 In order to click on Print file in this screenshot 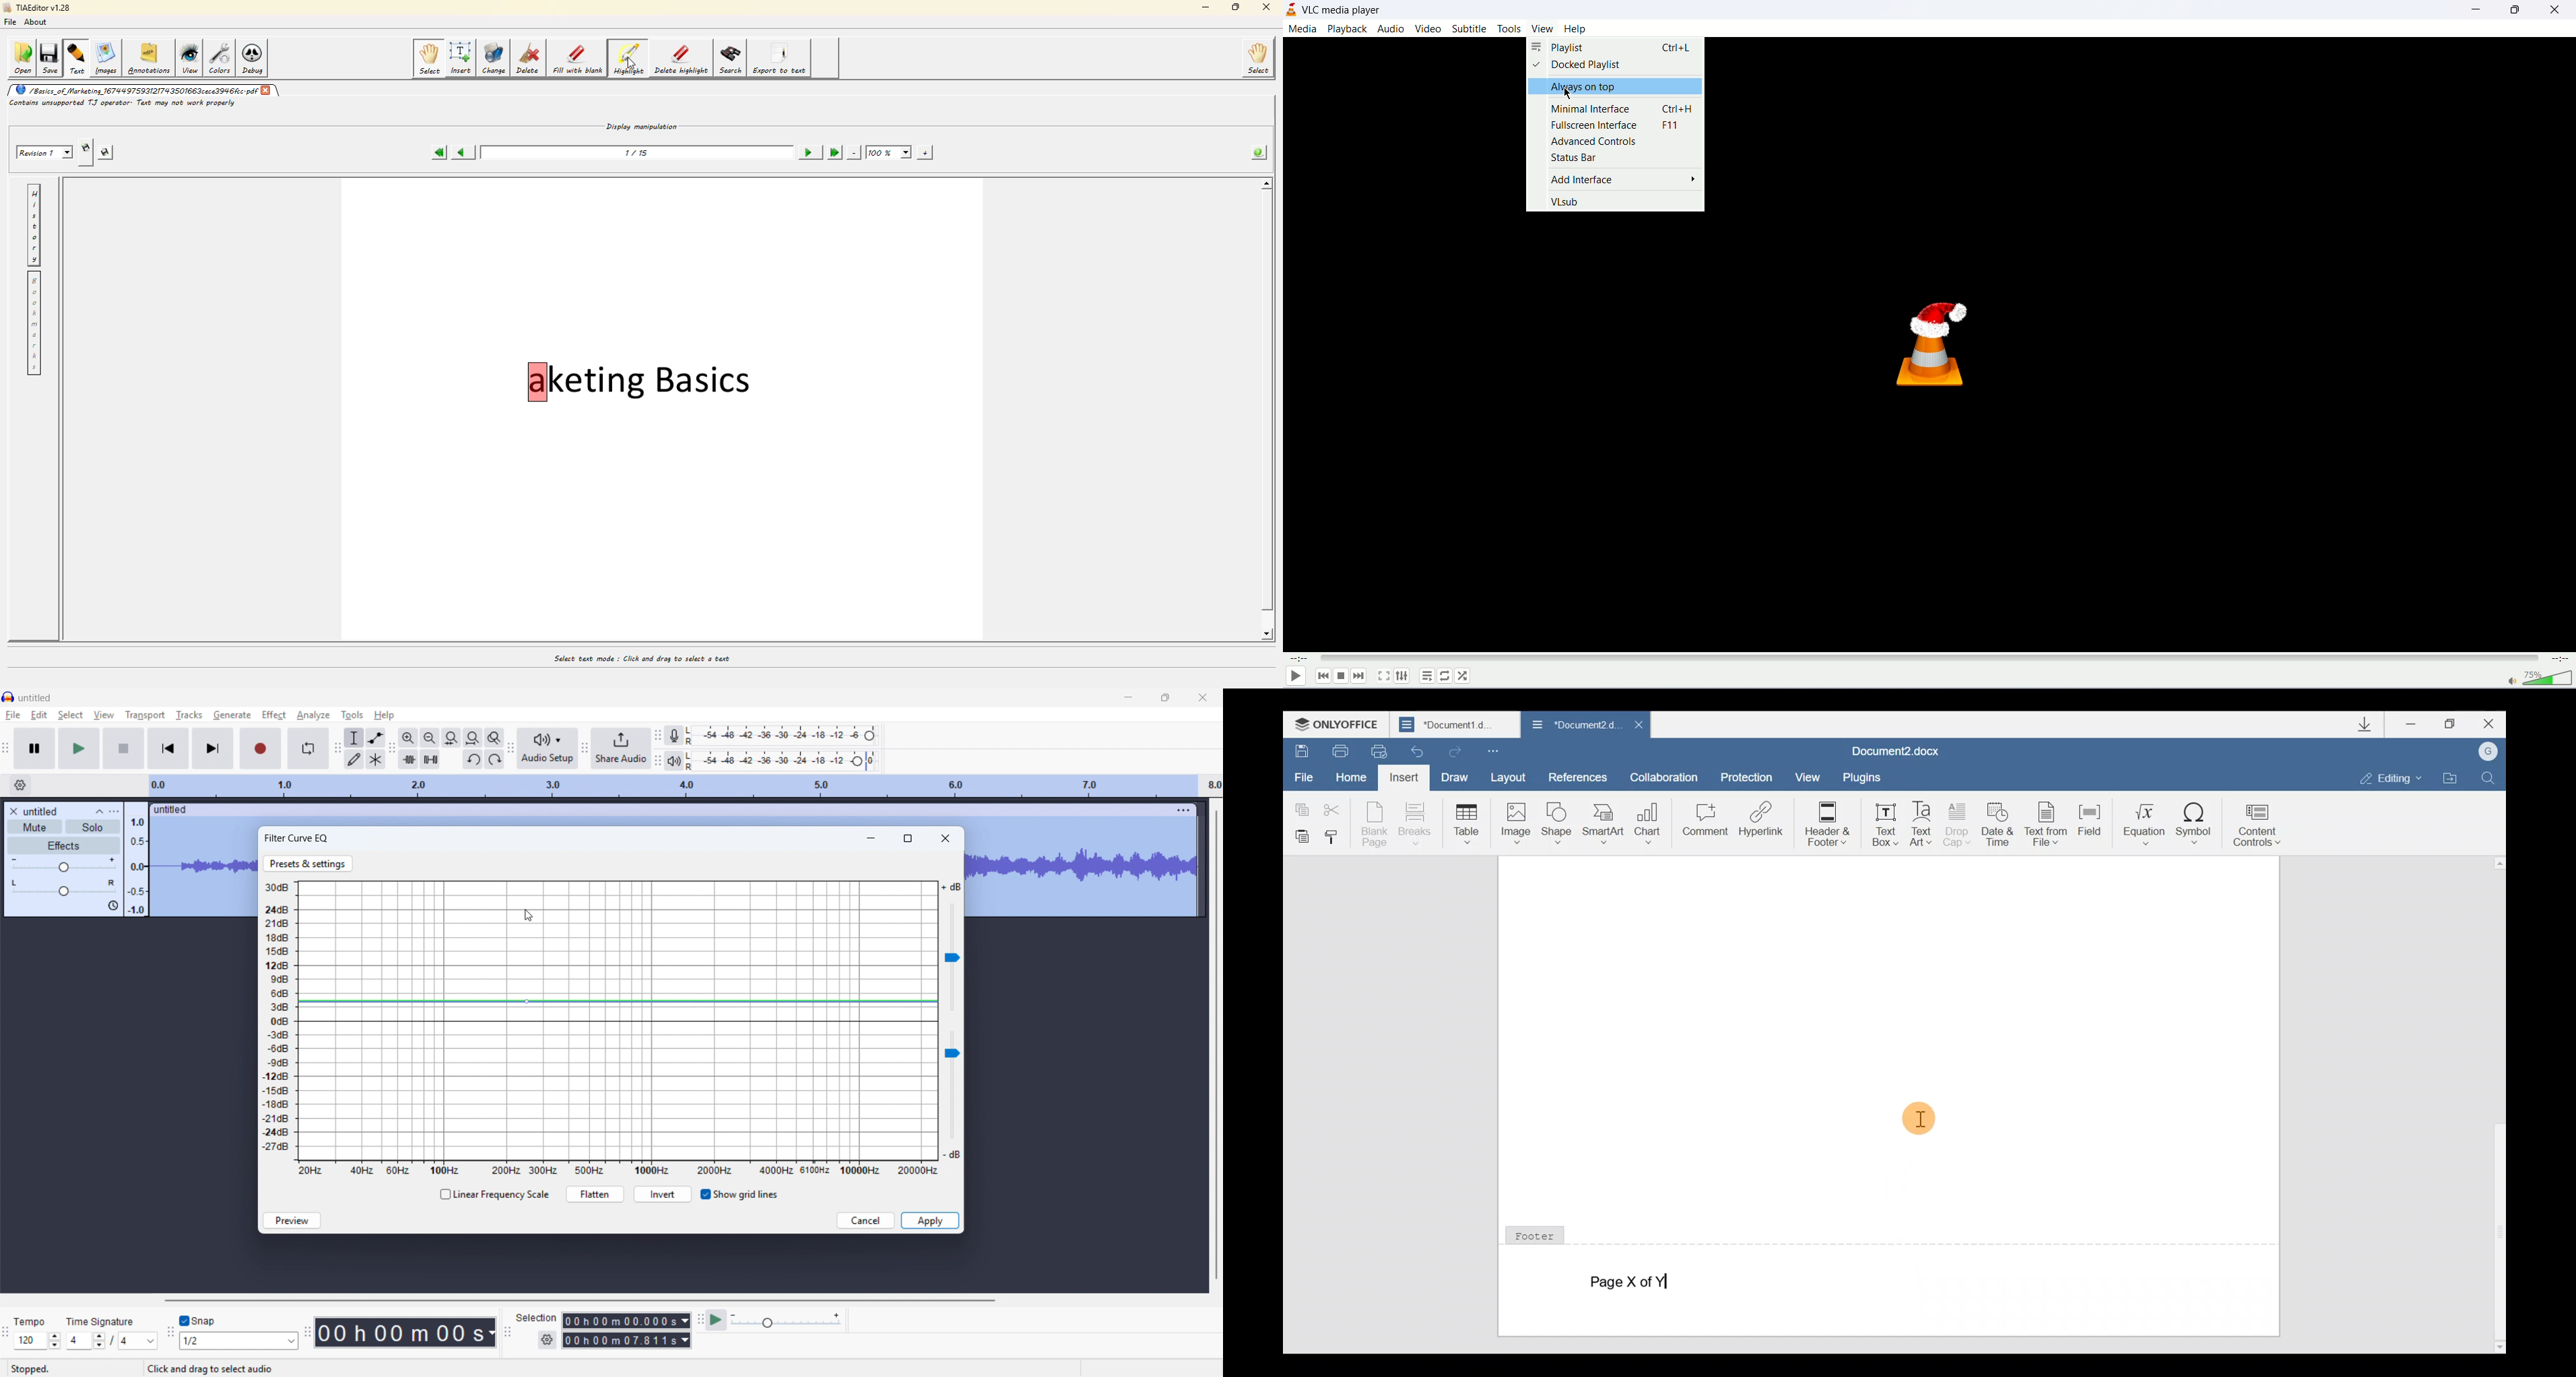, I will do `click(1337, 750)`.